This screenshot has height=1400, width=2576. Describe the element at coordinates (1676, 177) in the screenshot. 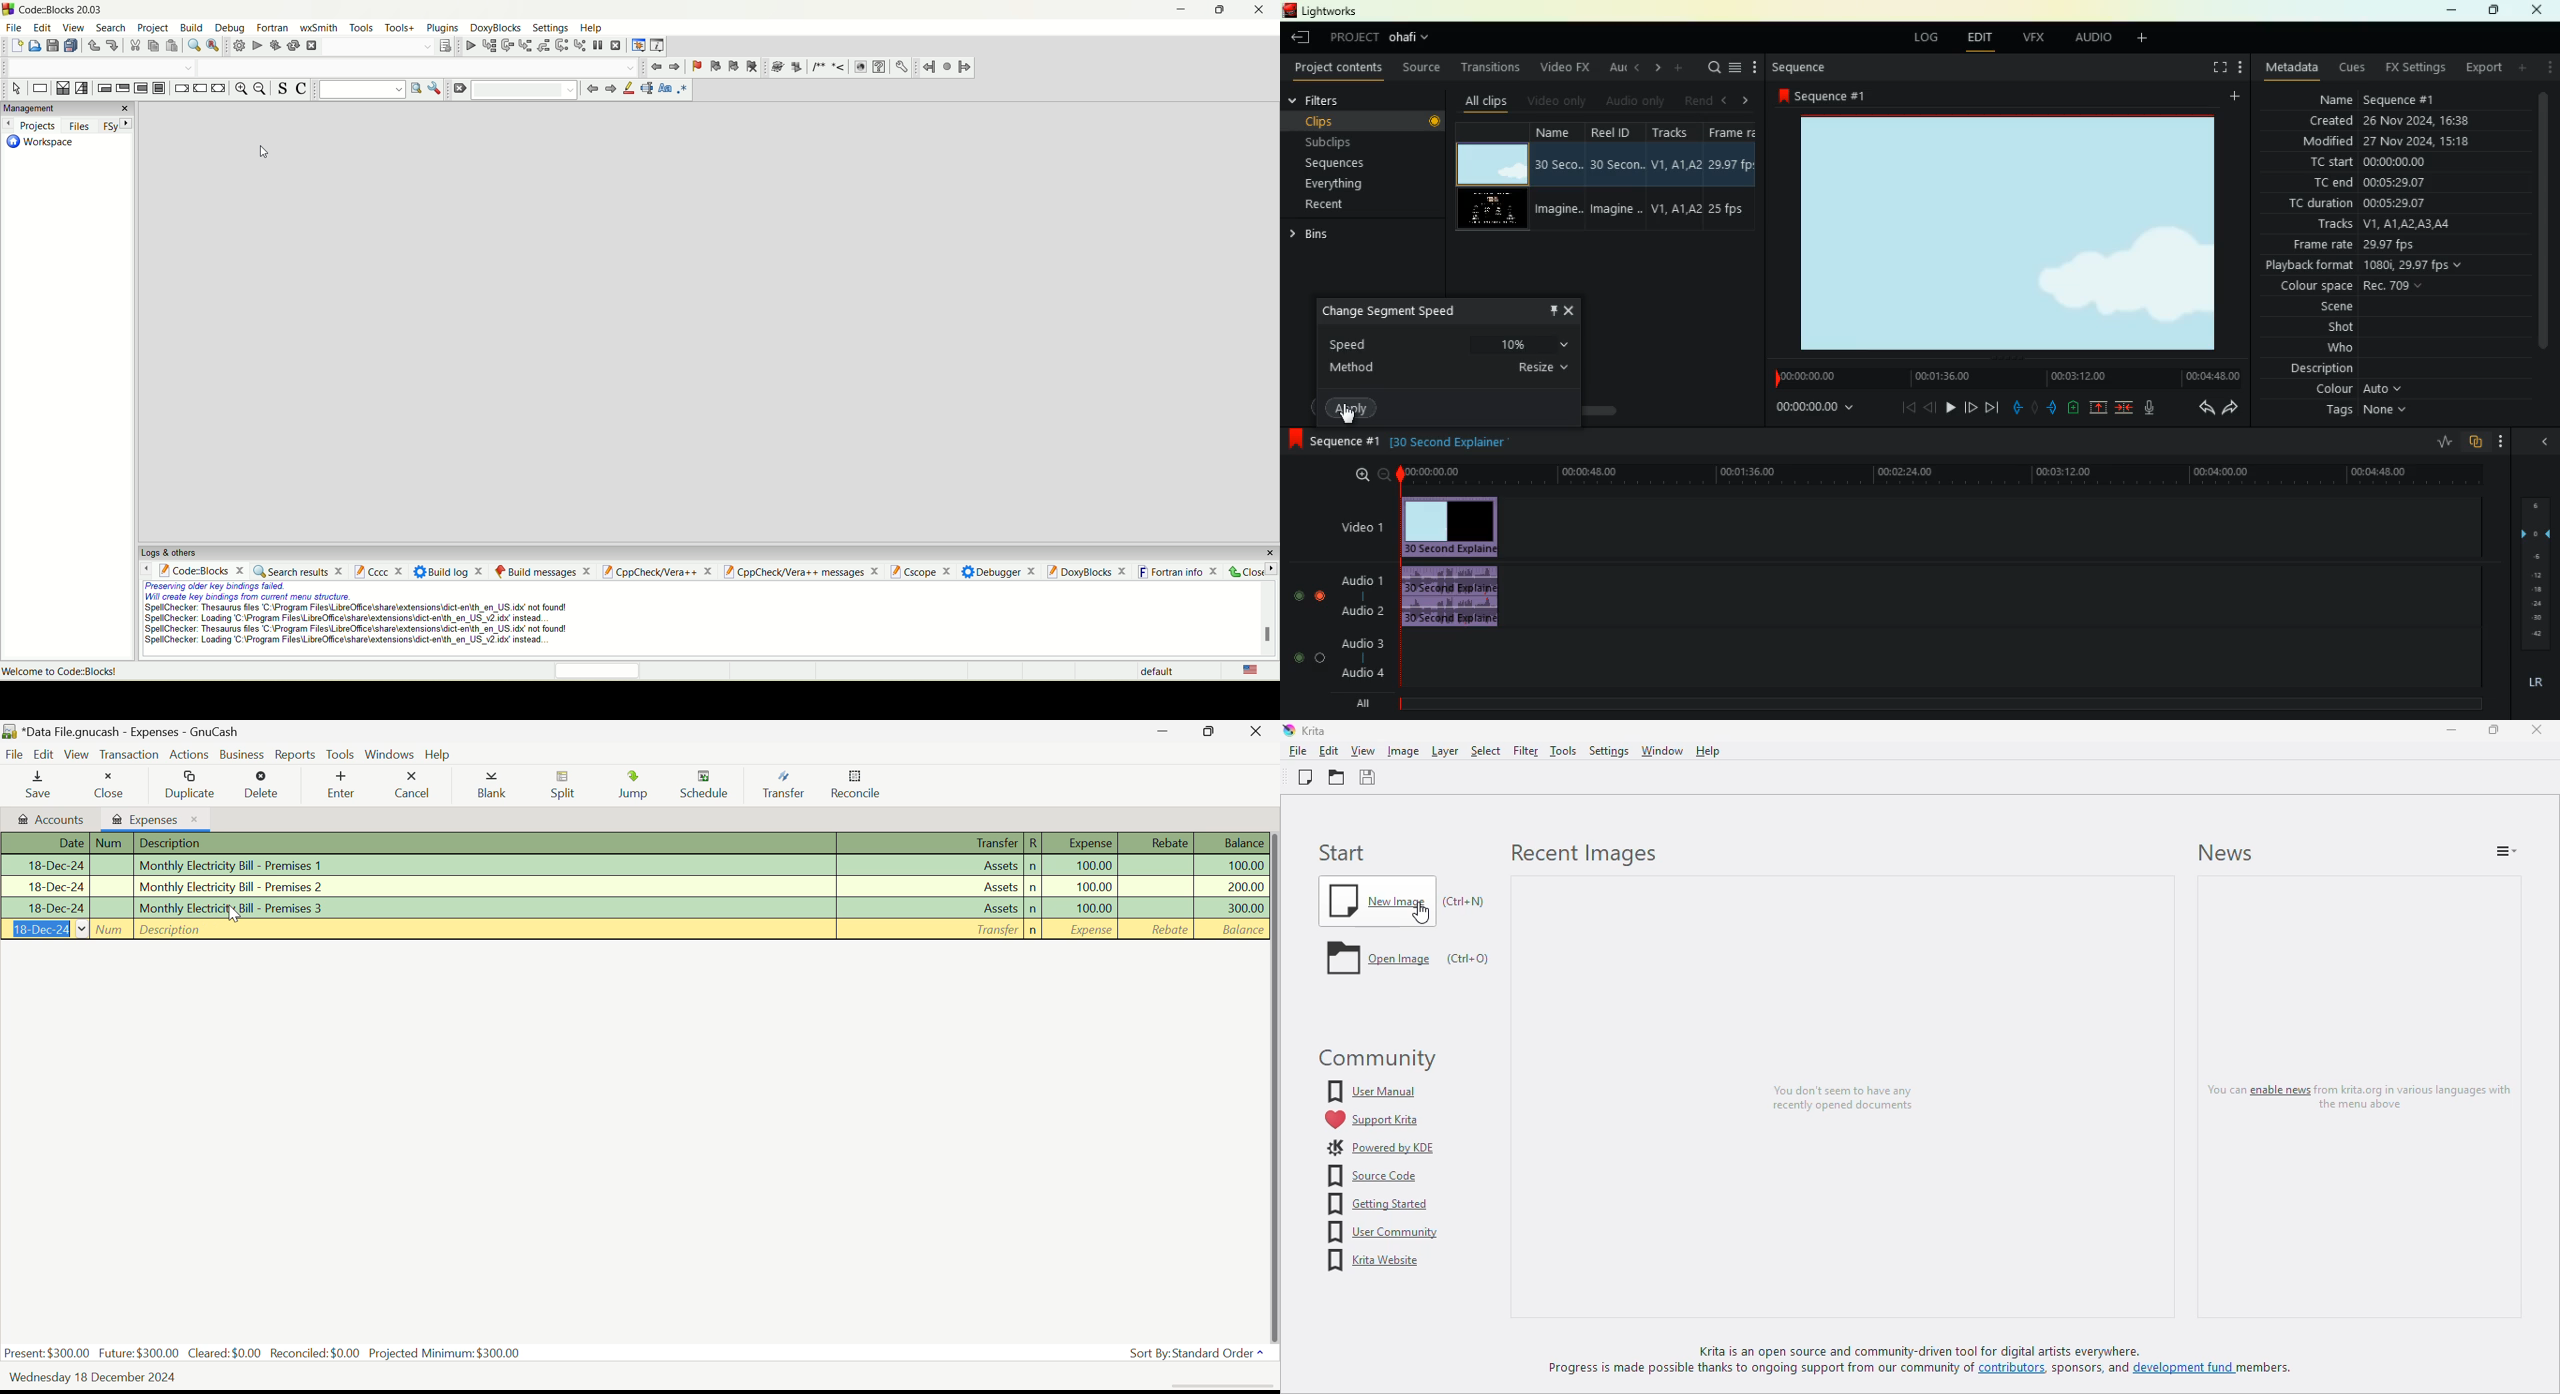

I see `tracks` at that location.